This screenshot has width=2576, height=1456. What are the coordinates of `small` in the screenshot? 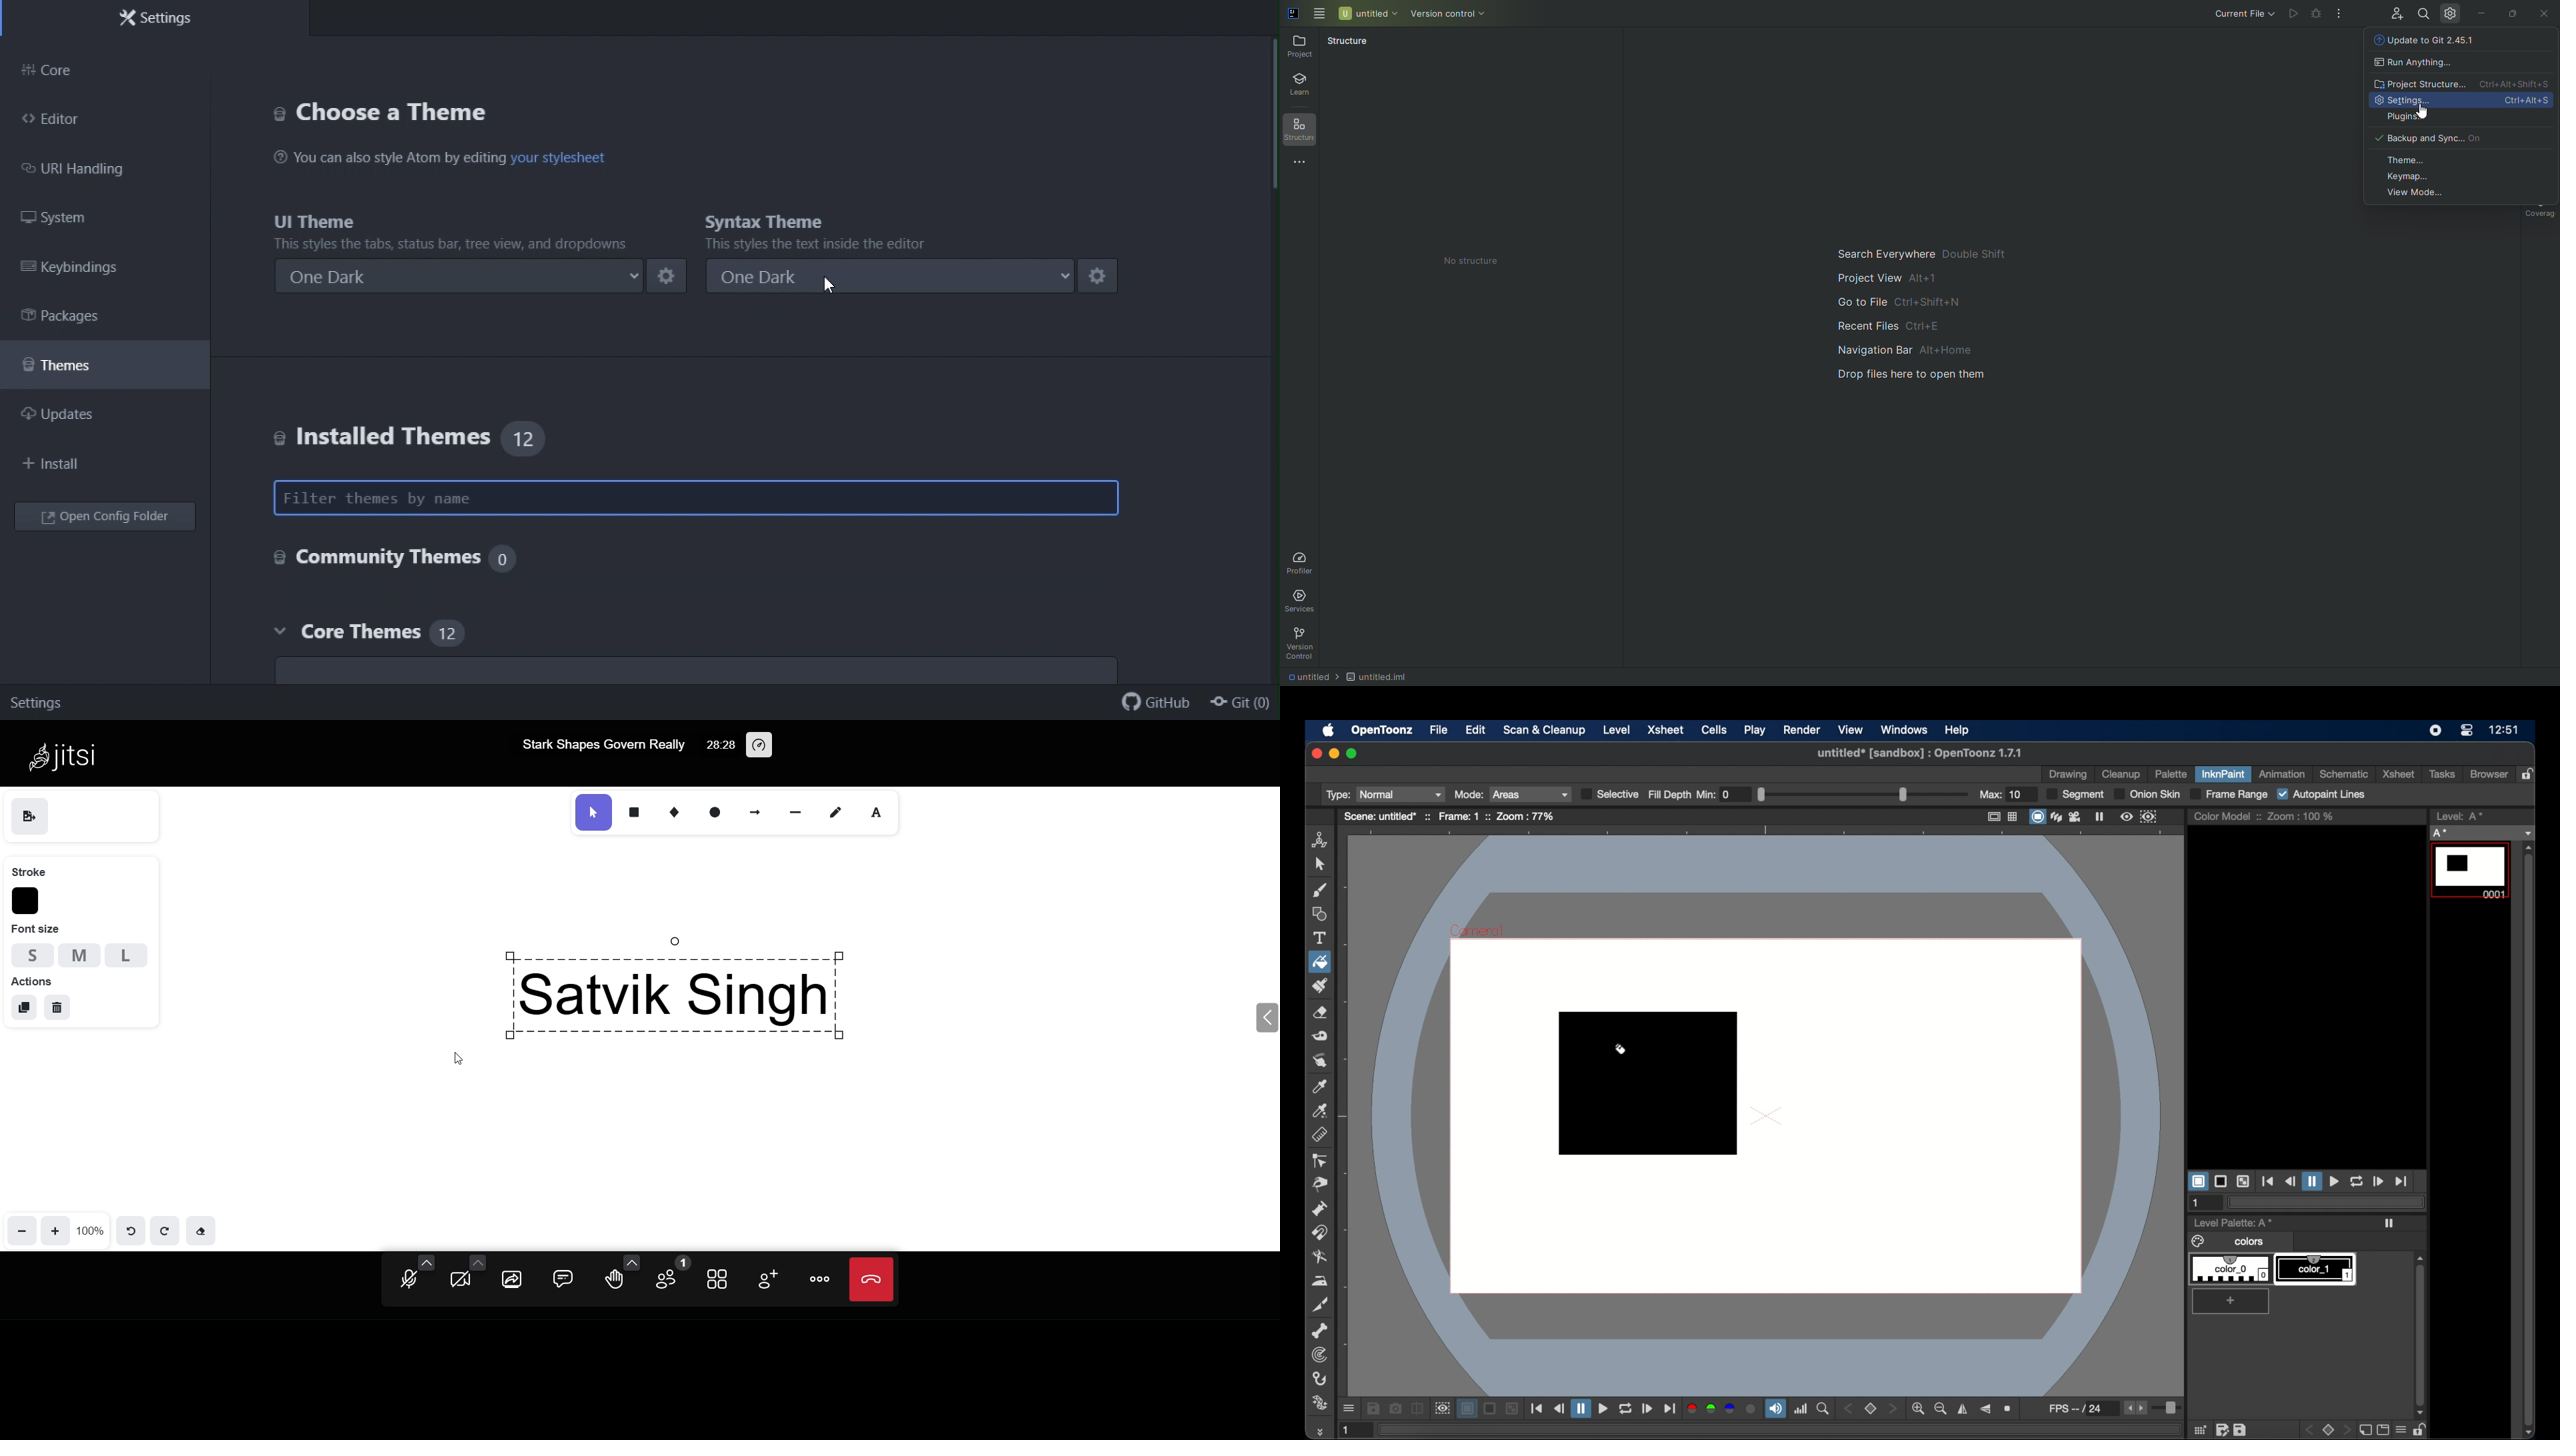 It's located at (29, 955).